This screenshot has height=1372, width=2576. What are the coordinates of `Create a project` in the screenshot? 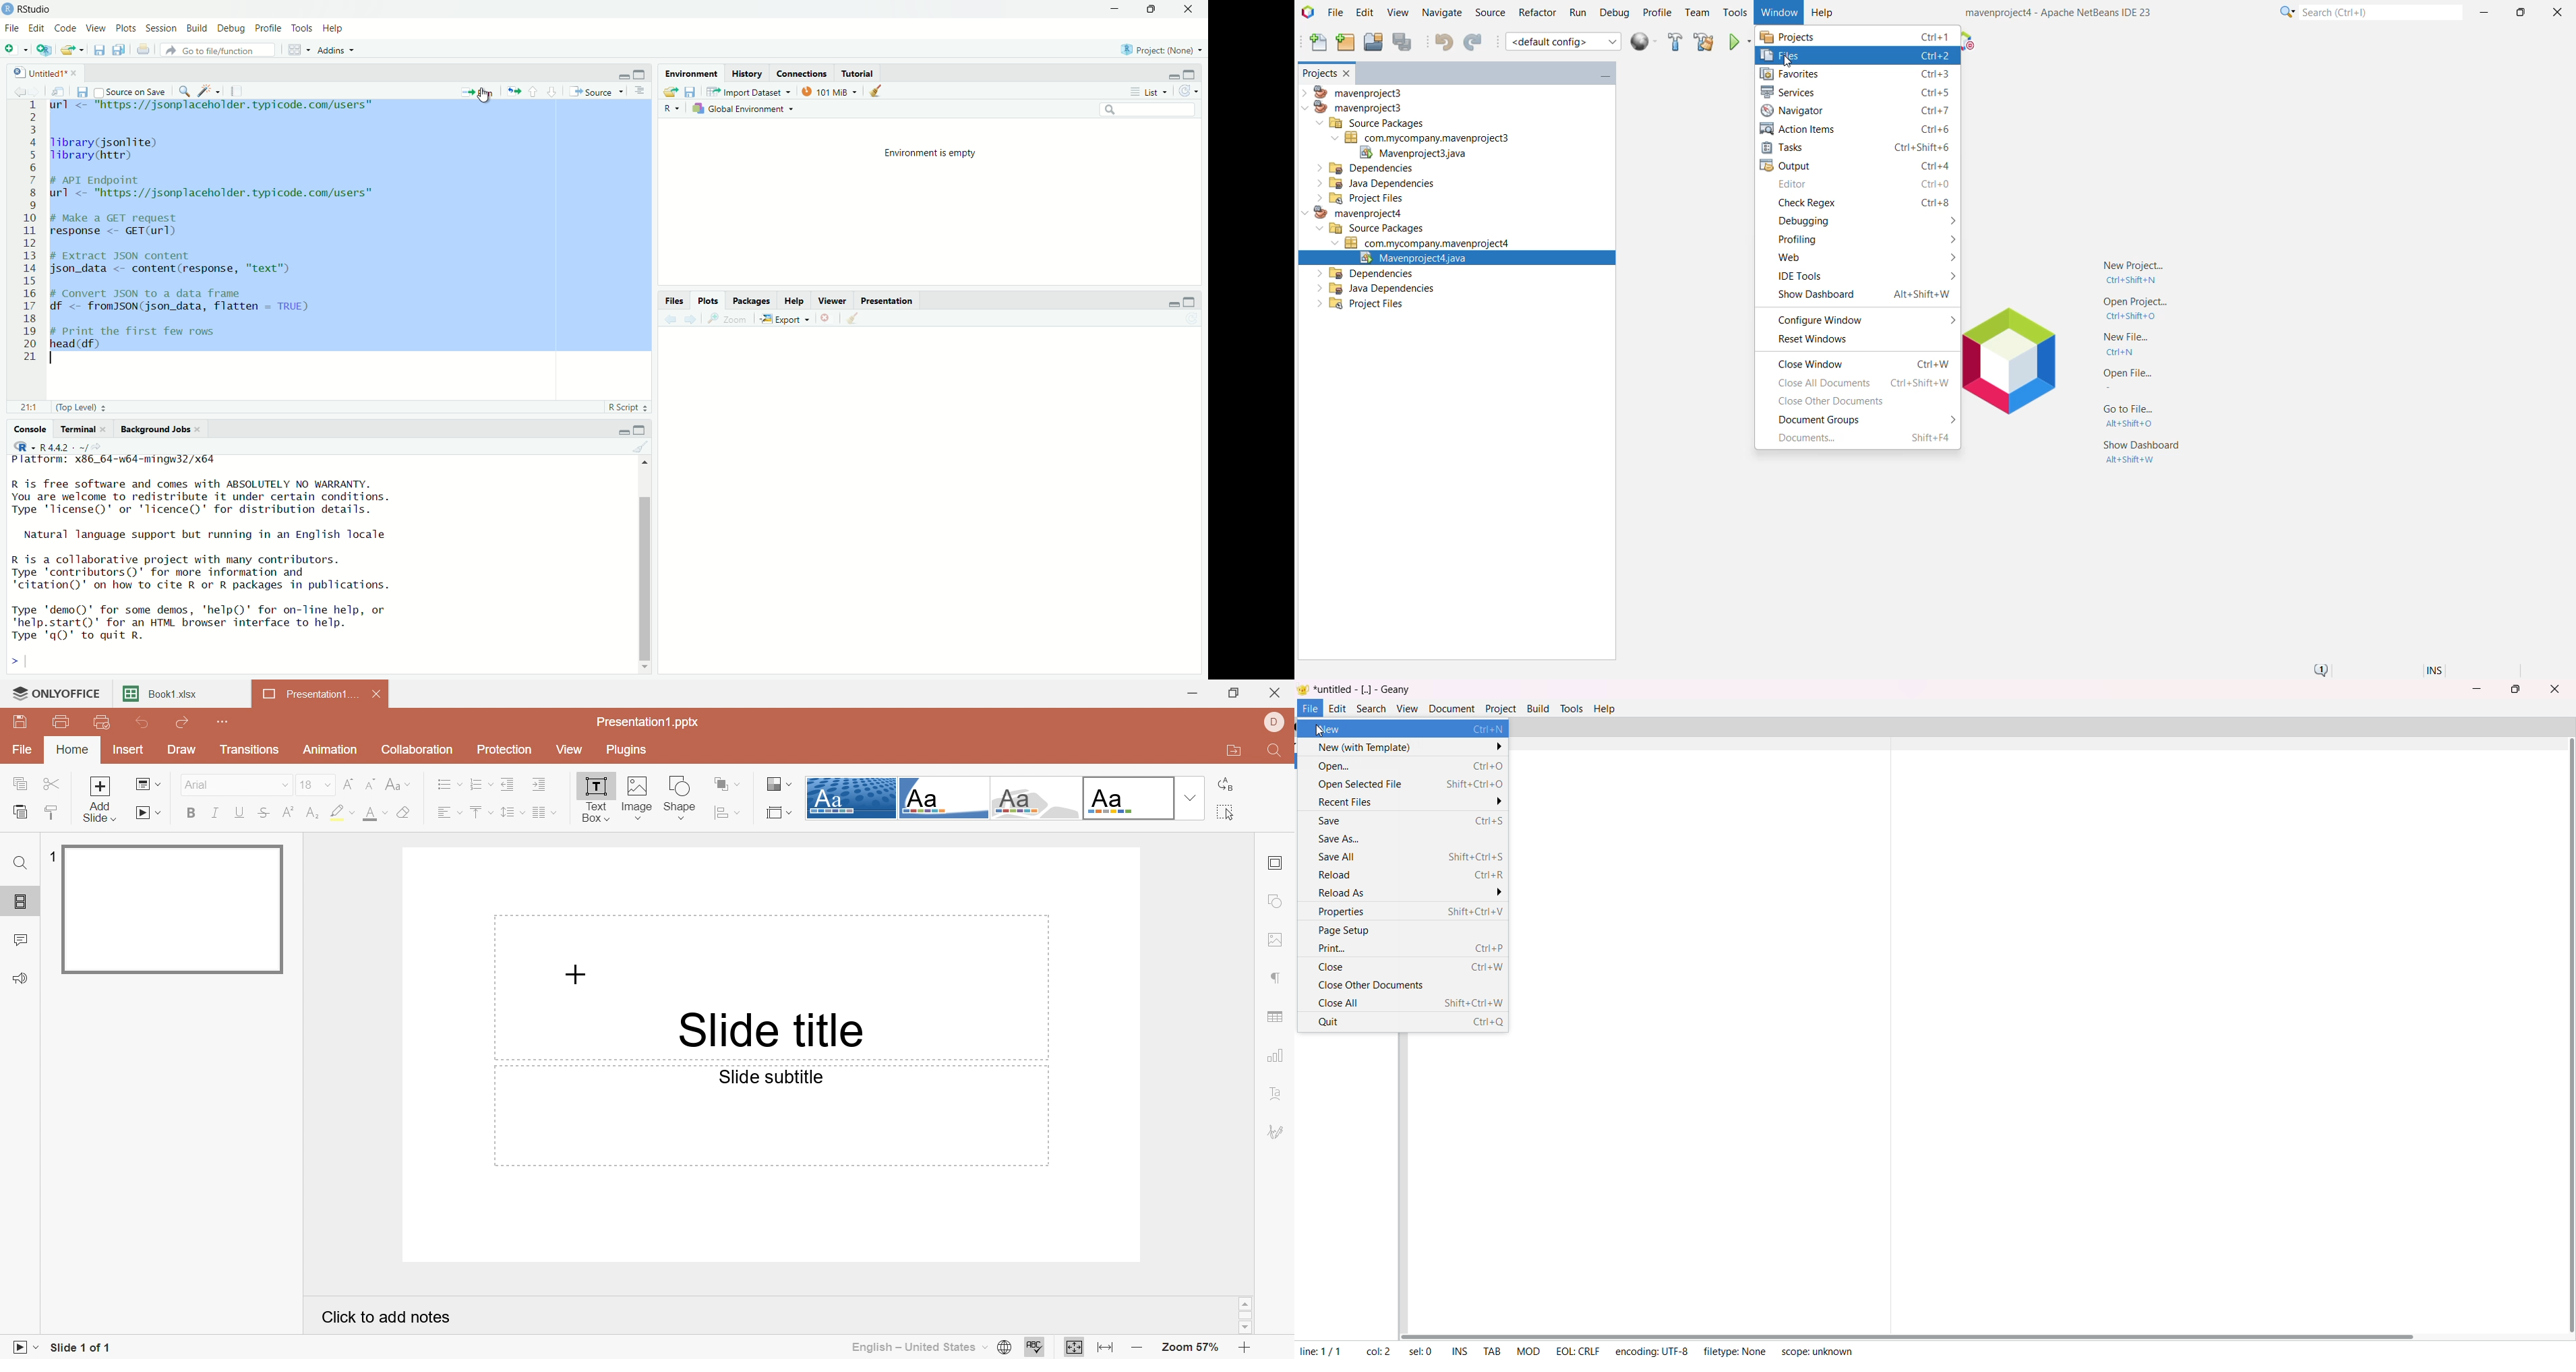 It's located at (42, 50).